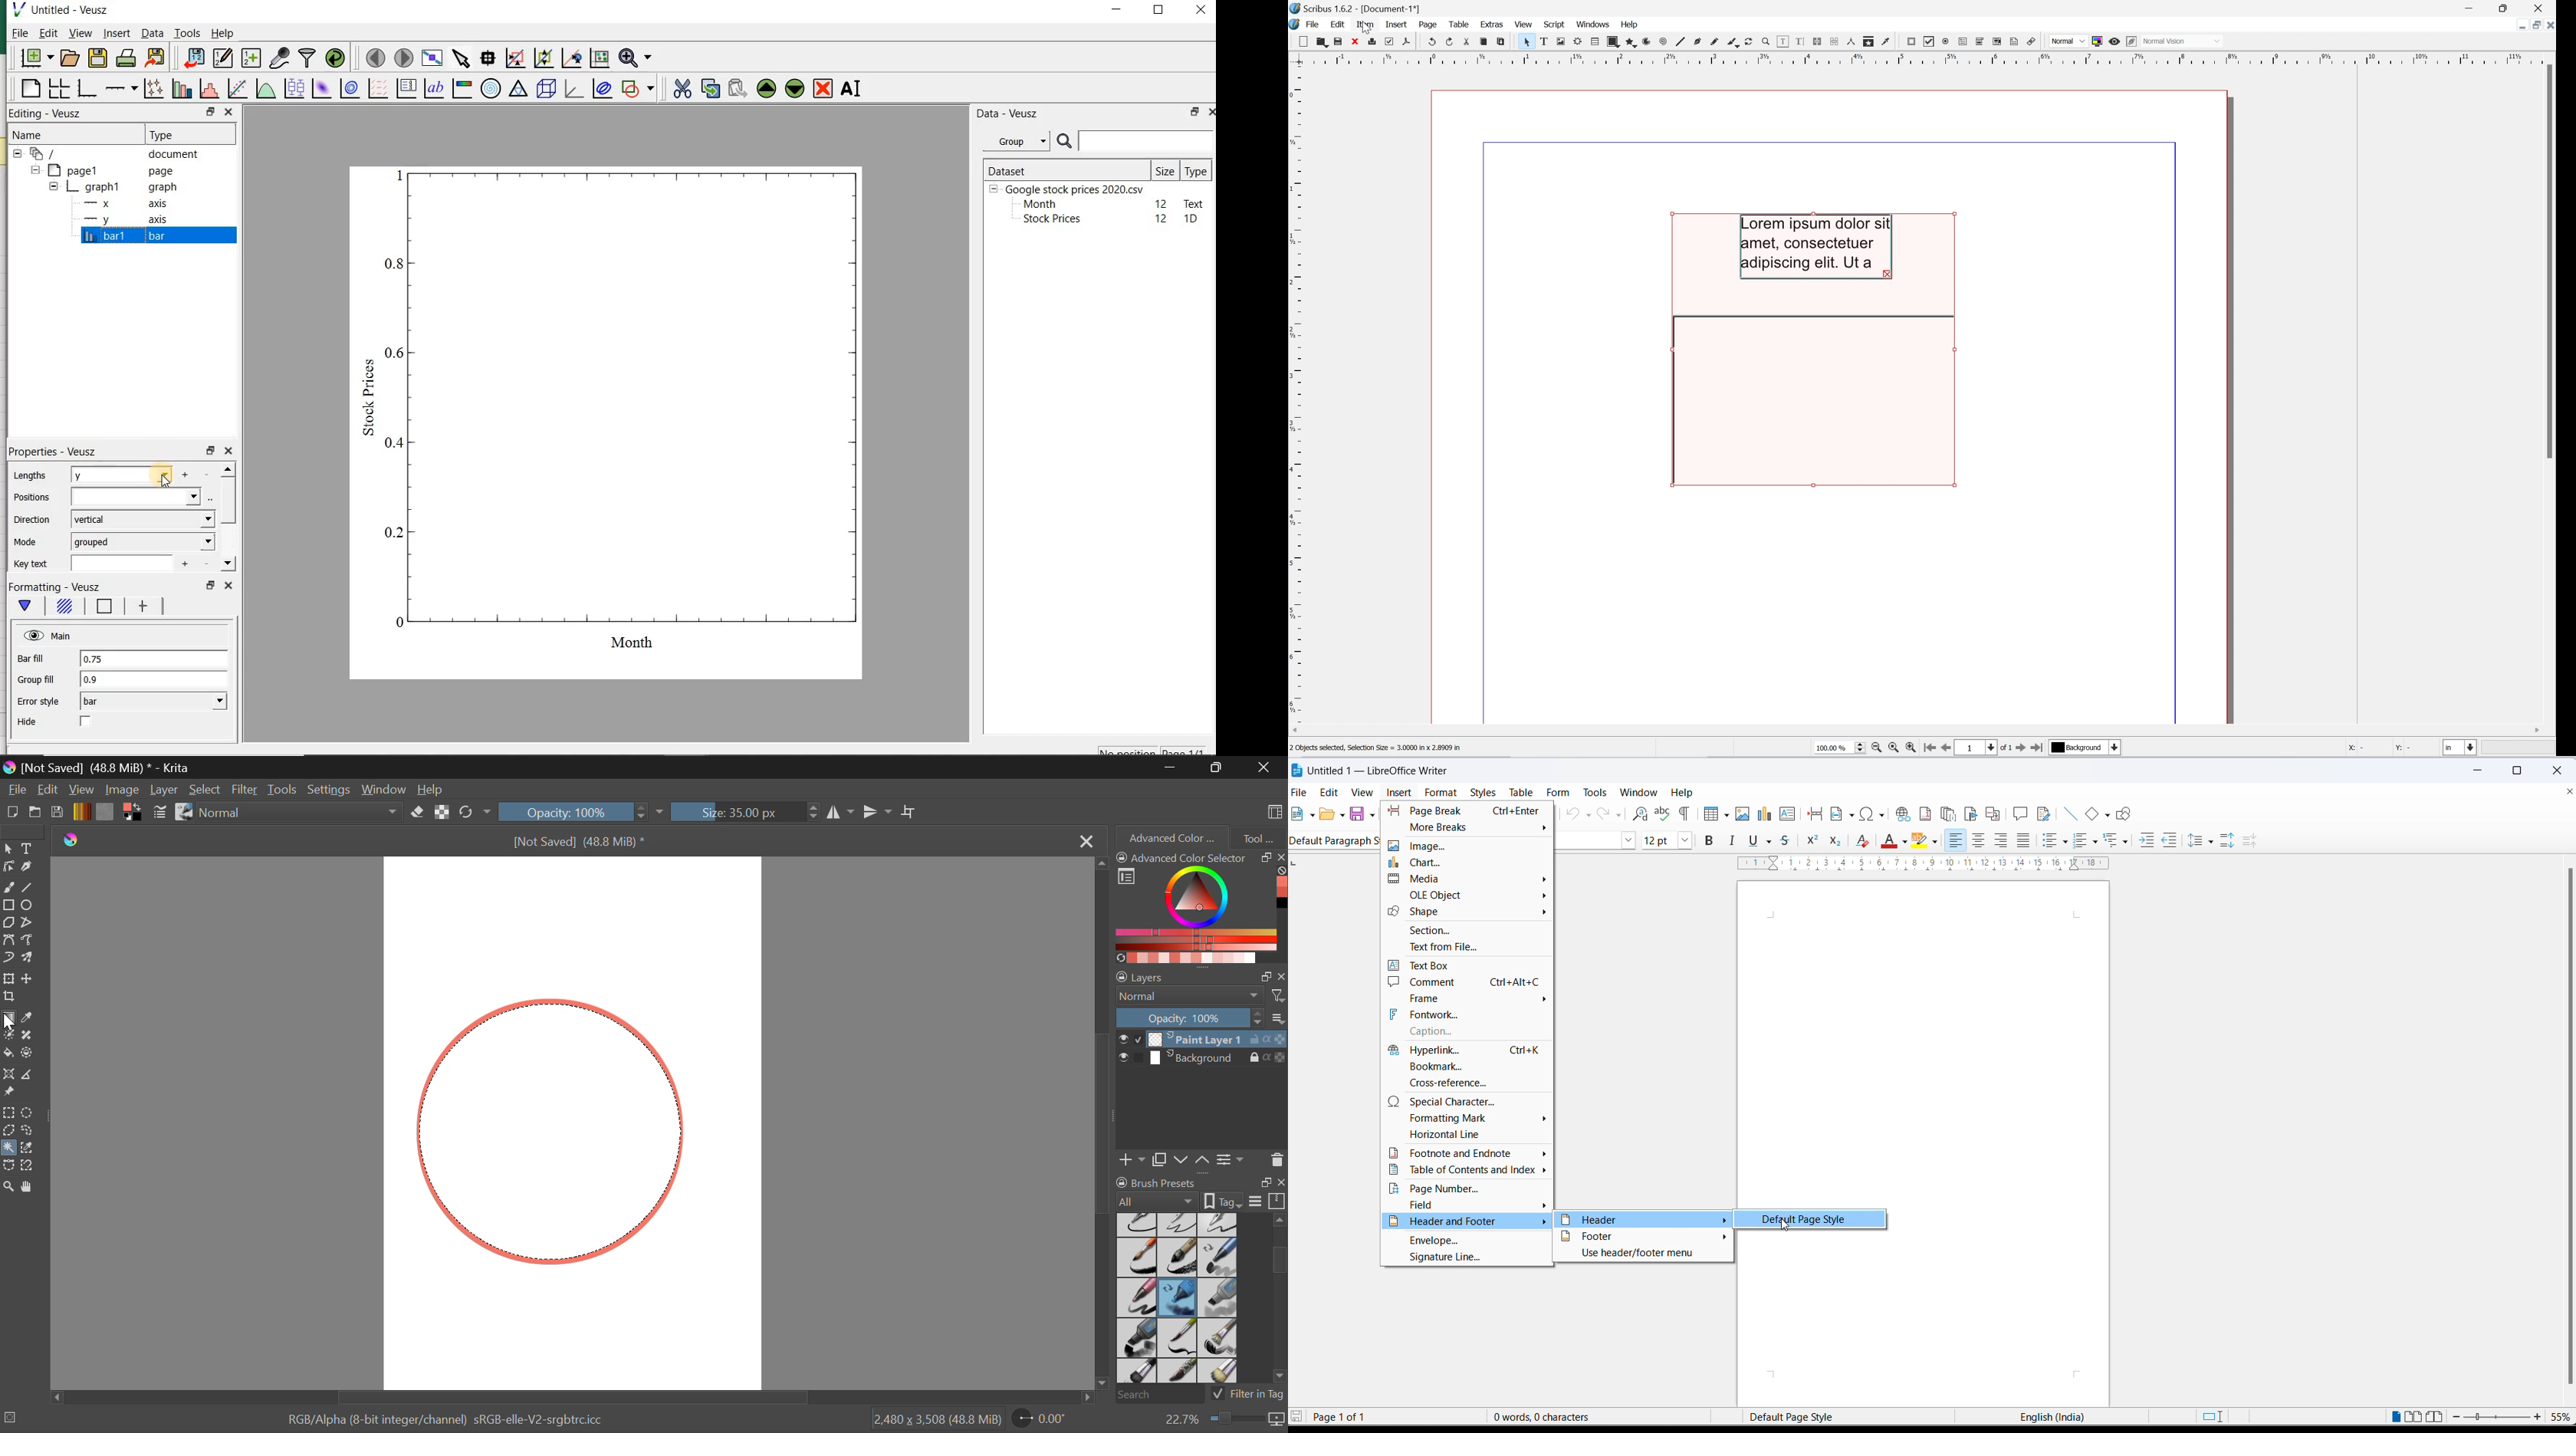  I want to click on zoom slider, so click(2498, 1418).